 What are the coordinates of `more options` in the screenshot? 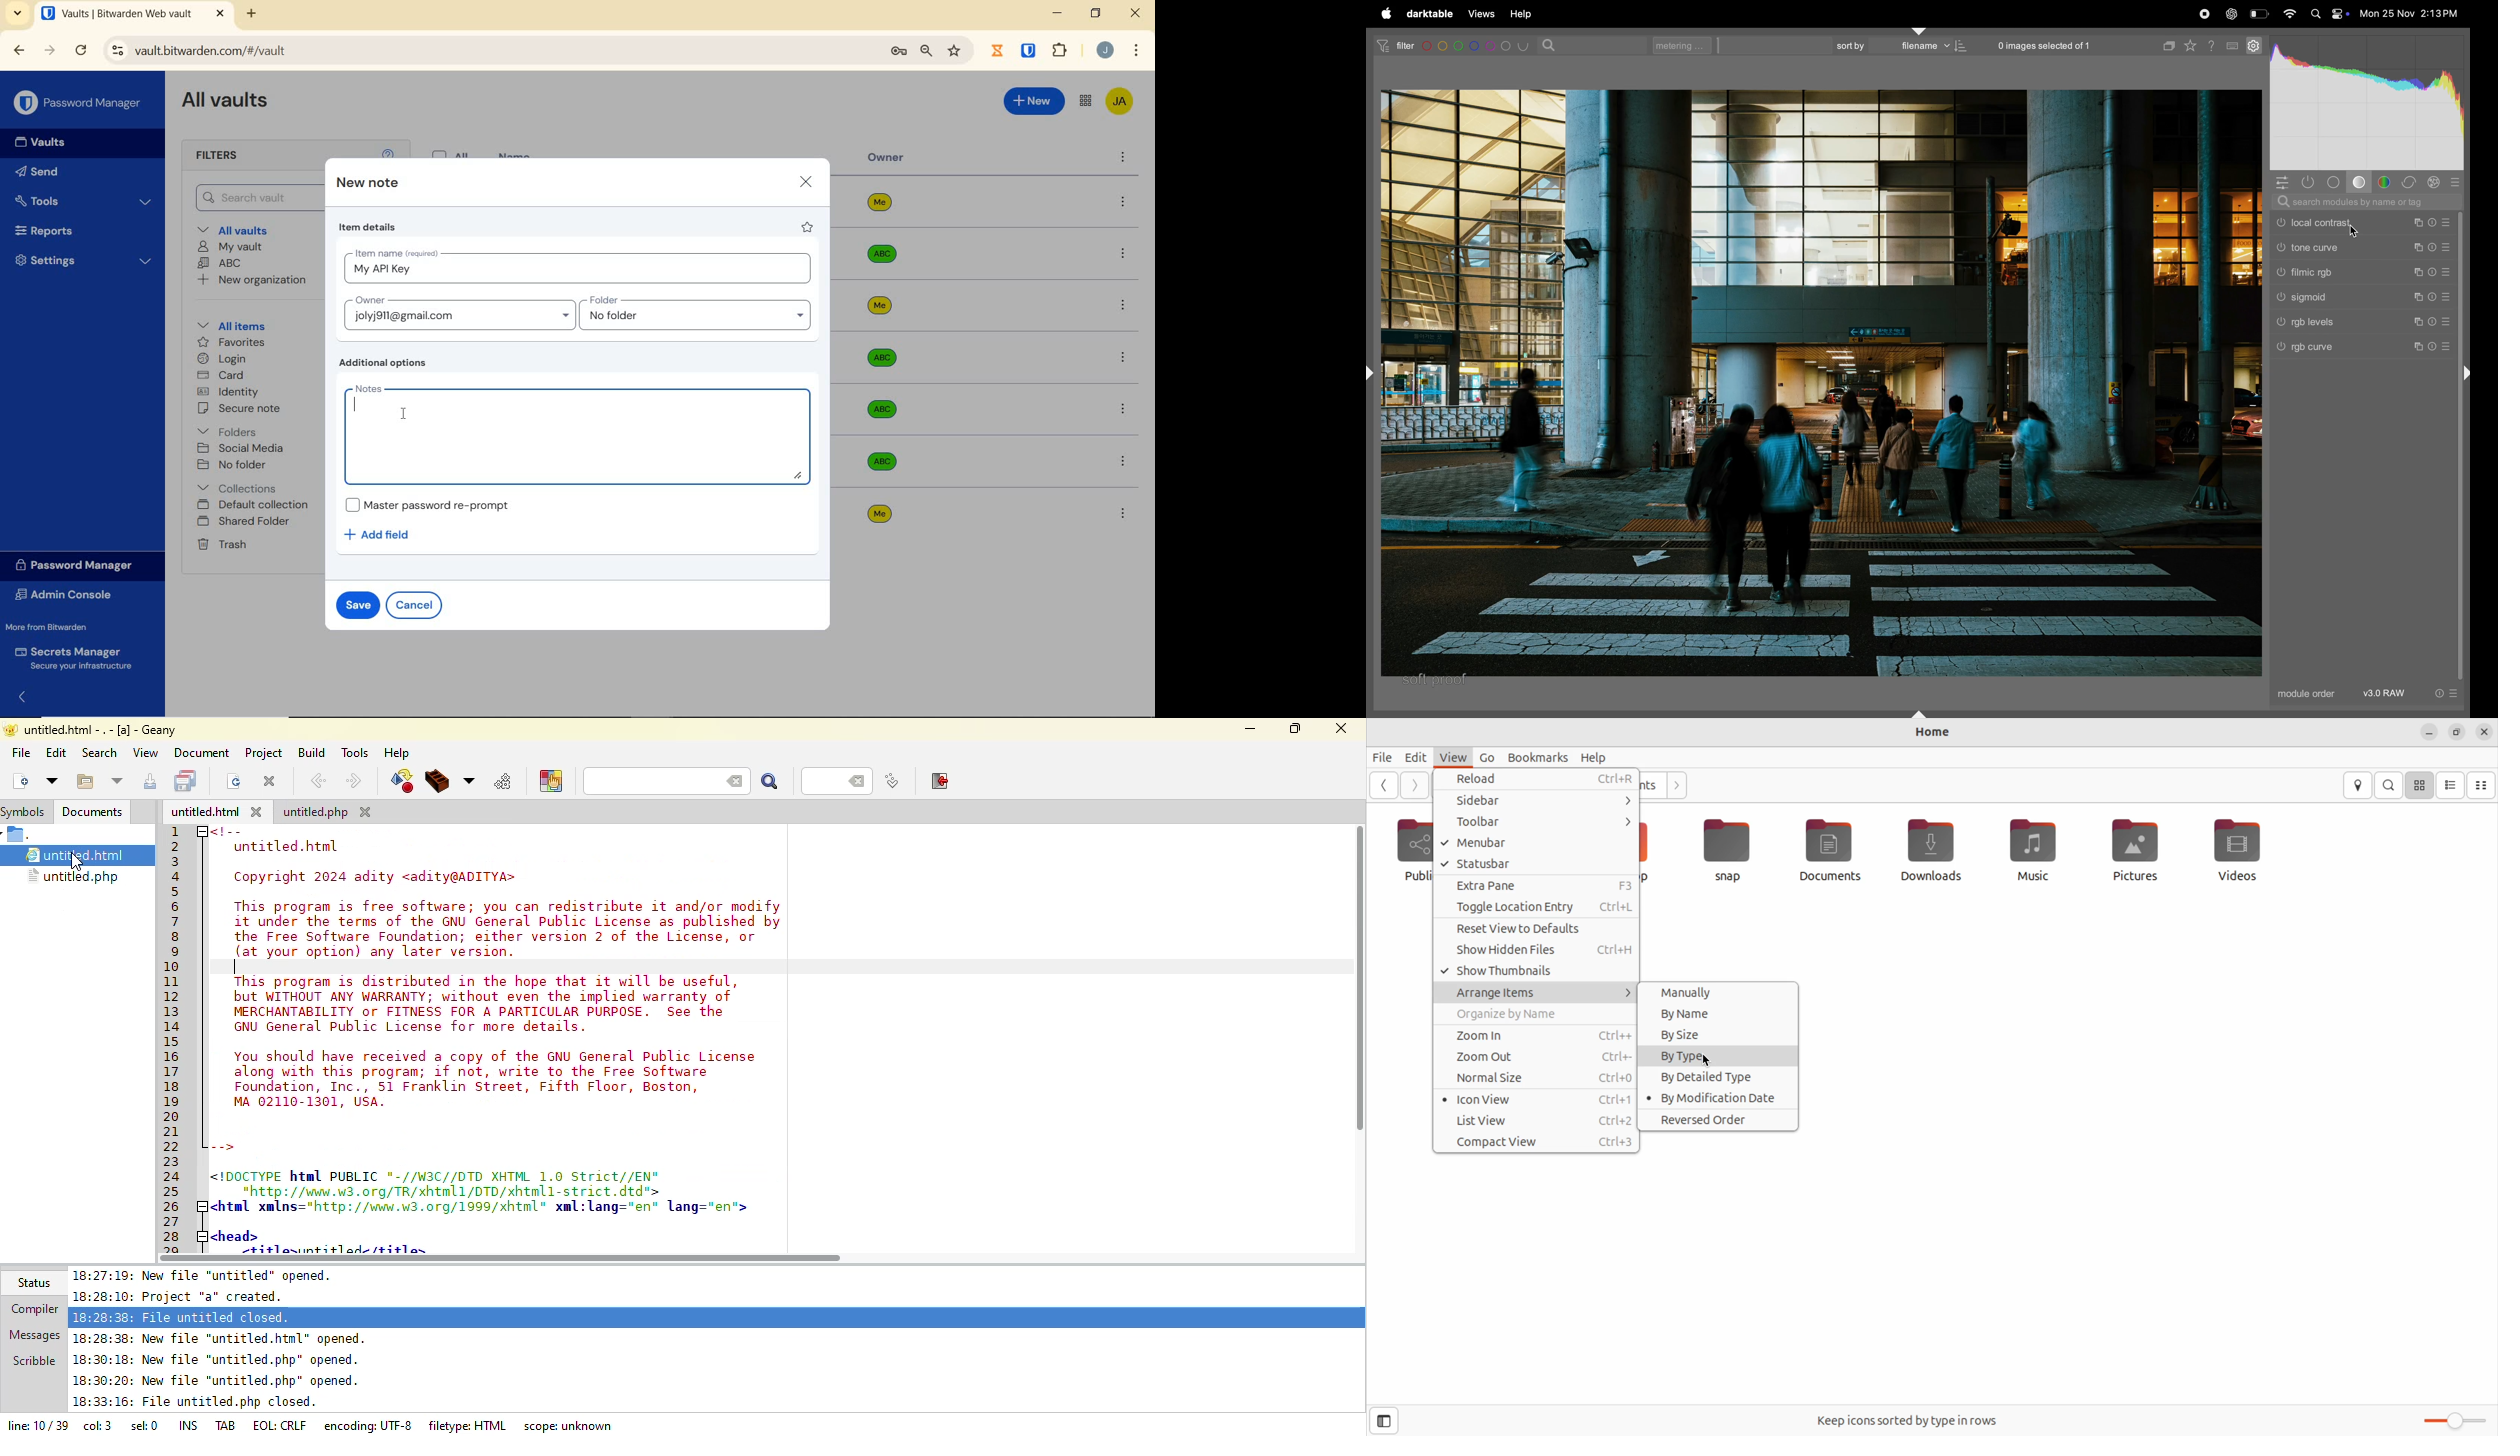 It's located at (1122, 254).